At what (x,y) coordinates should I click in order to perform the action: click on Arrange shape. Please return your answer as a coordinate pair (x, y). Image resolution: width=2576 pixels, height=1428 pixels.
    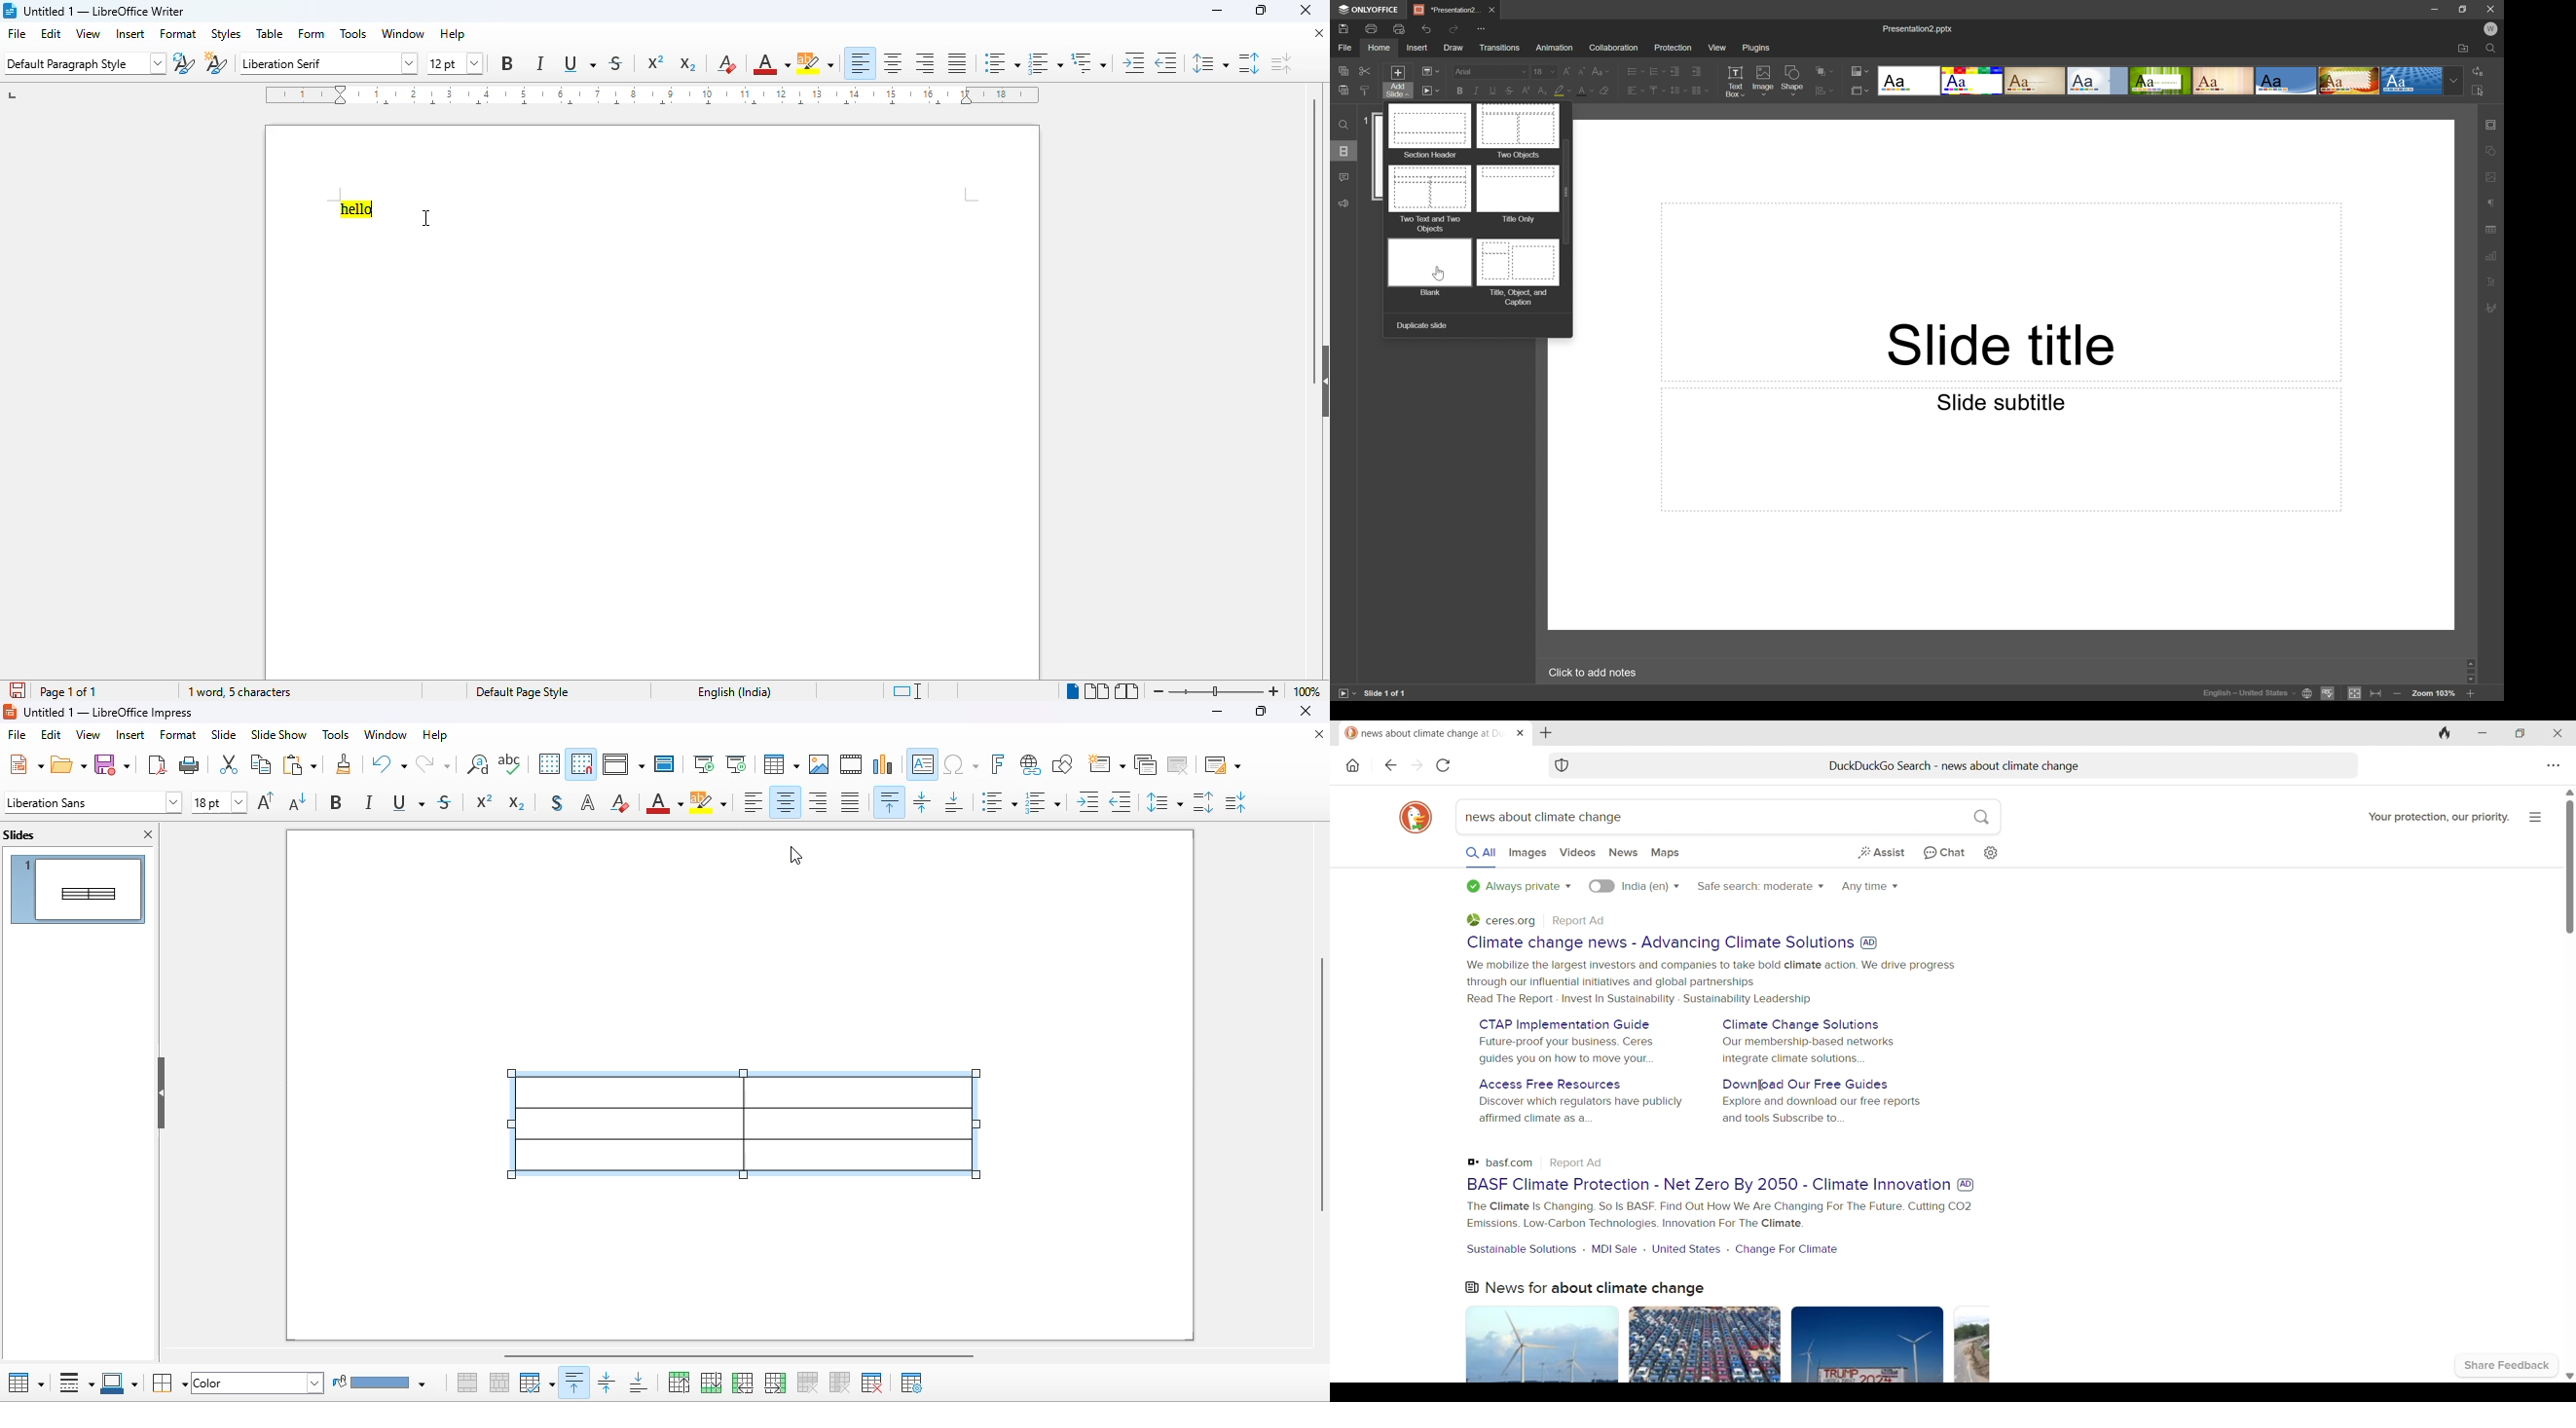
    Looking at the image, I should click on (1827, 90).